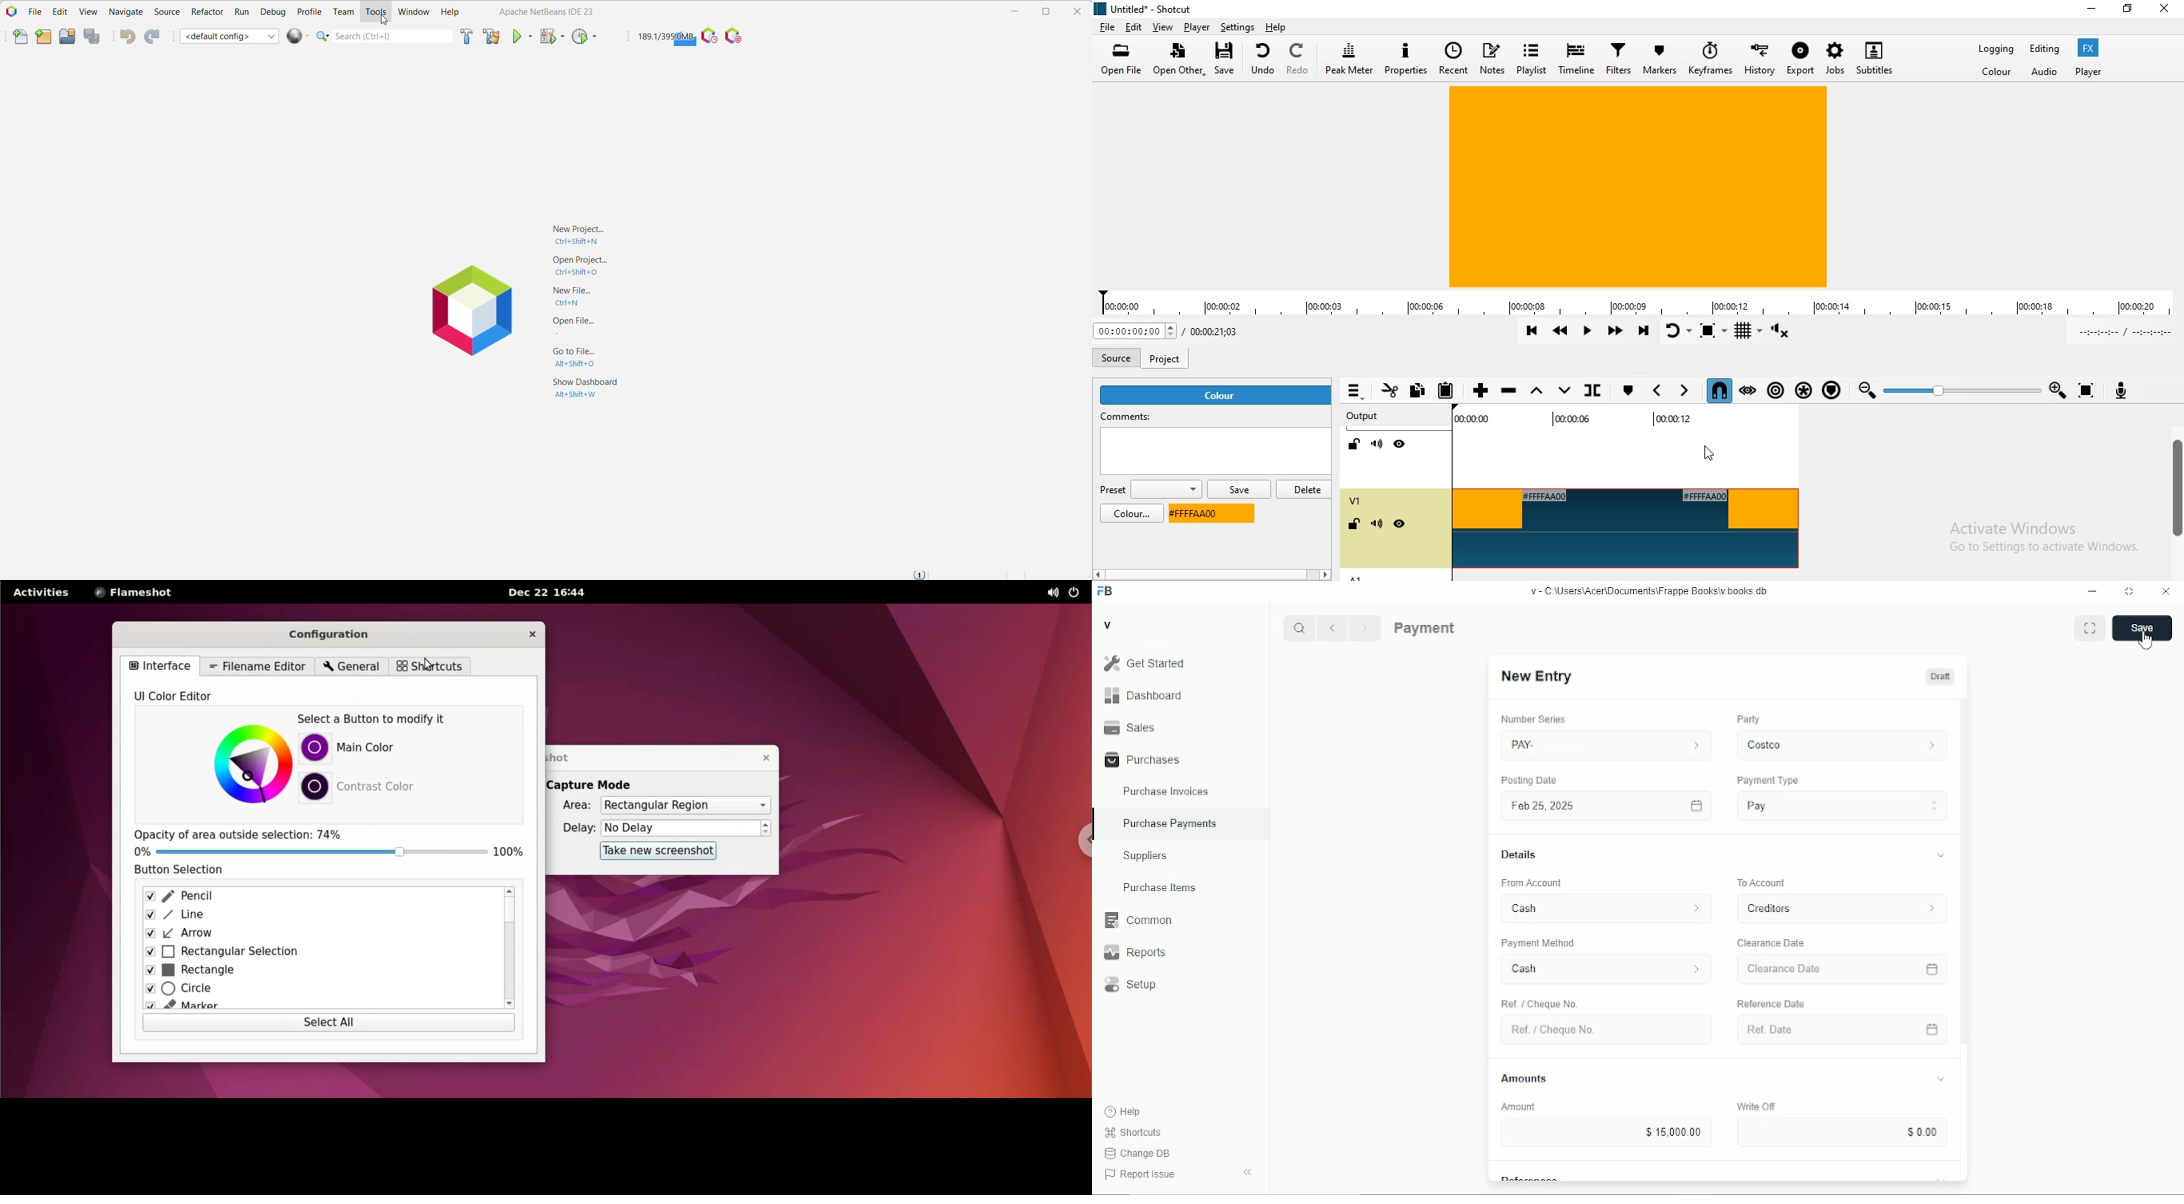 This screenshot has height=1204, width=2184. What do you see at coordinates (1123, 1112) in the screenshot?
I see `Help` at bounding box center [1123, 1112].